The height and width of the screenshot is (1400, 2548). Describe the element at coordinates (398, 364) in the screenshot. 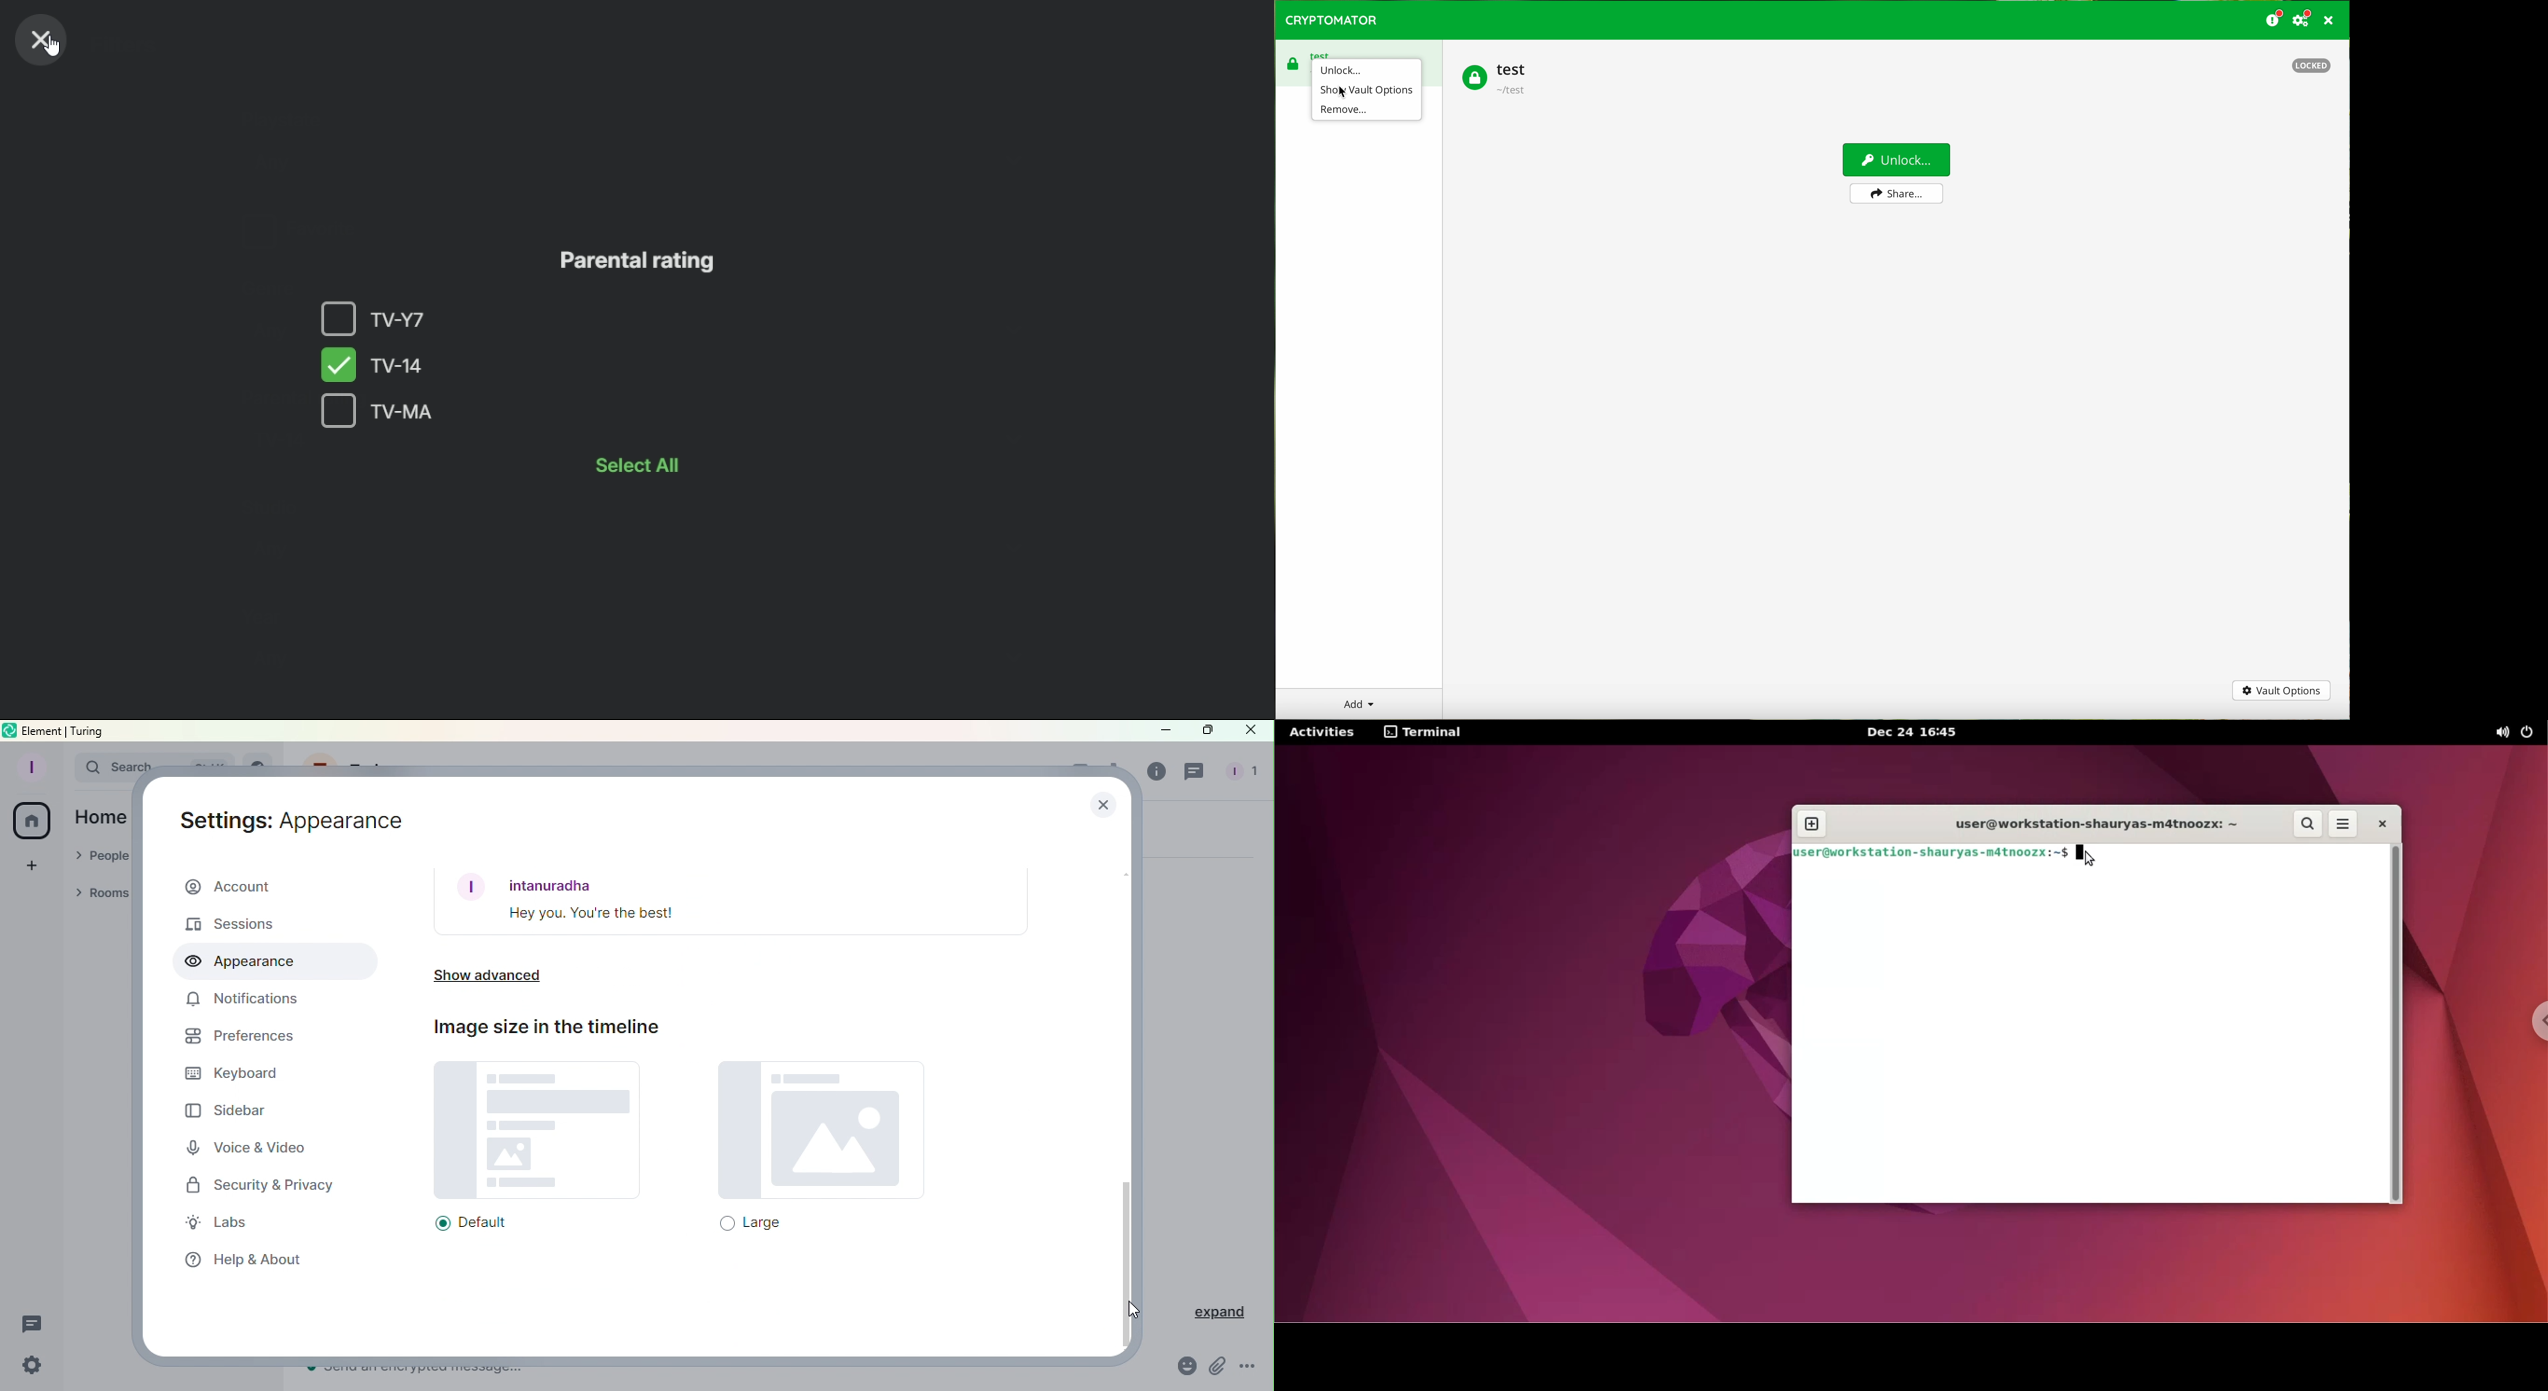

I see `checkbox: TV-14` at that location.